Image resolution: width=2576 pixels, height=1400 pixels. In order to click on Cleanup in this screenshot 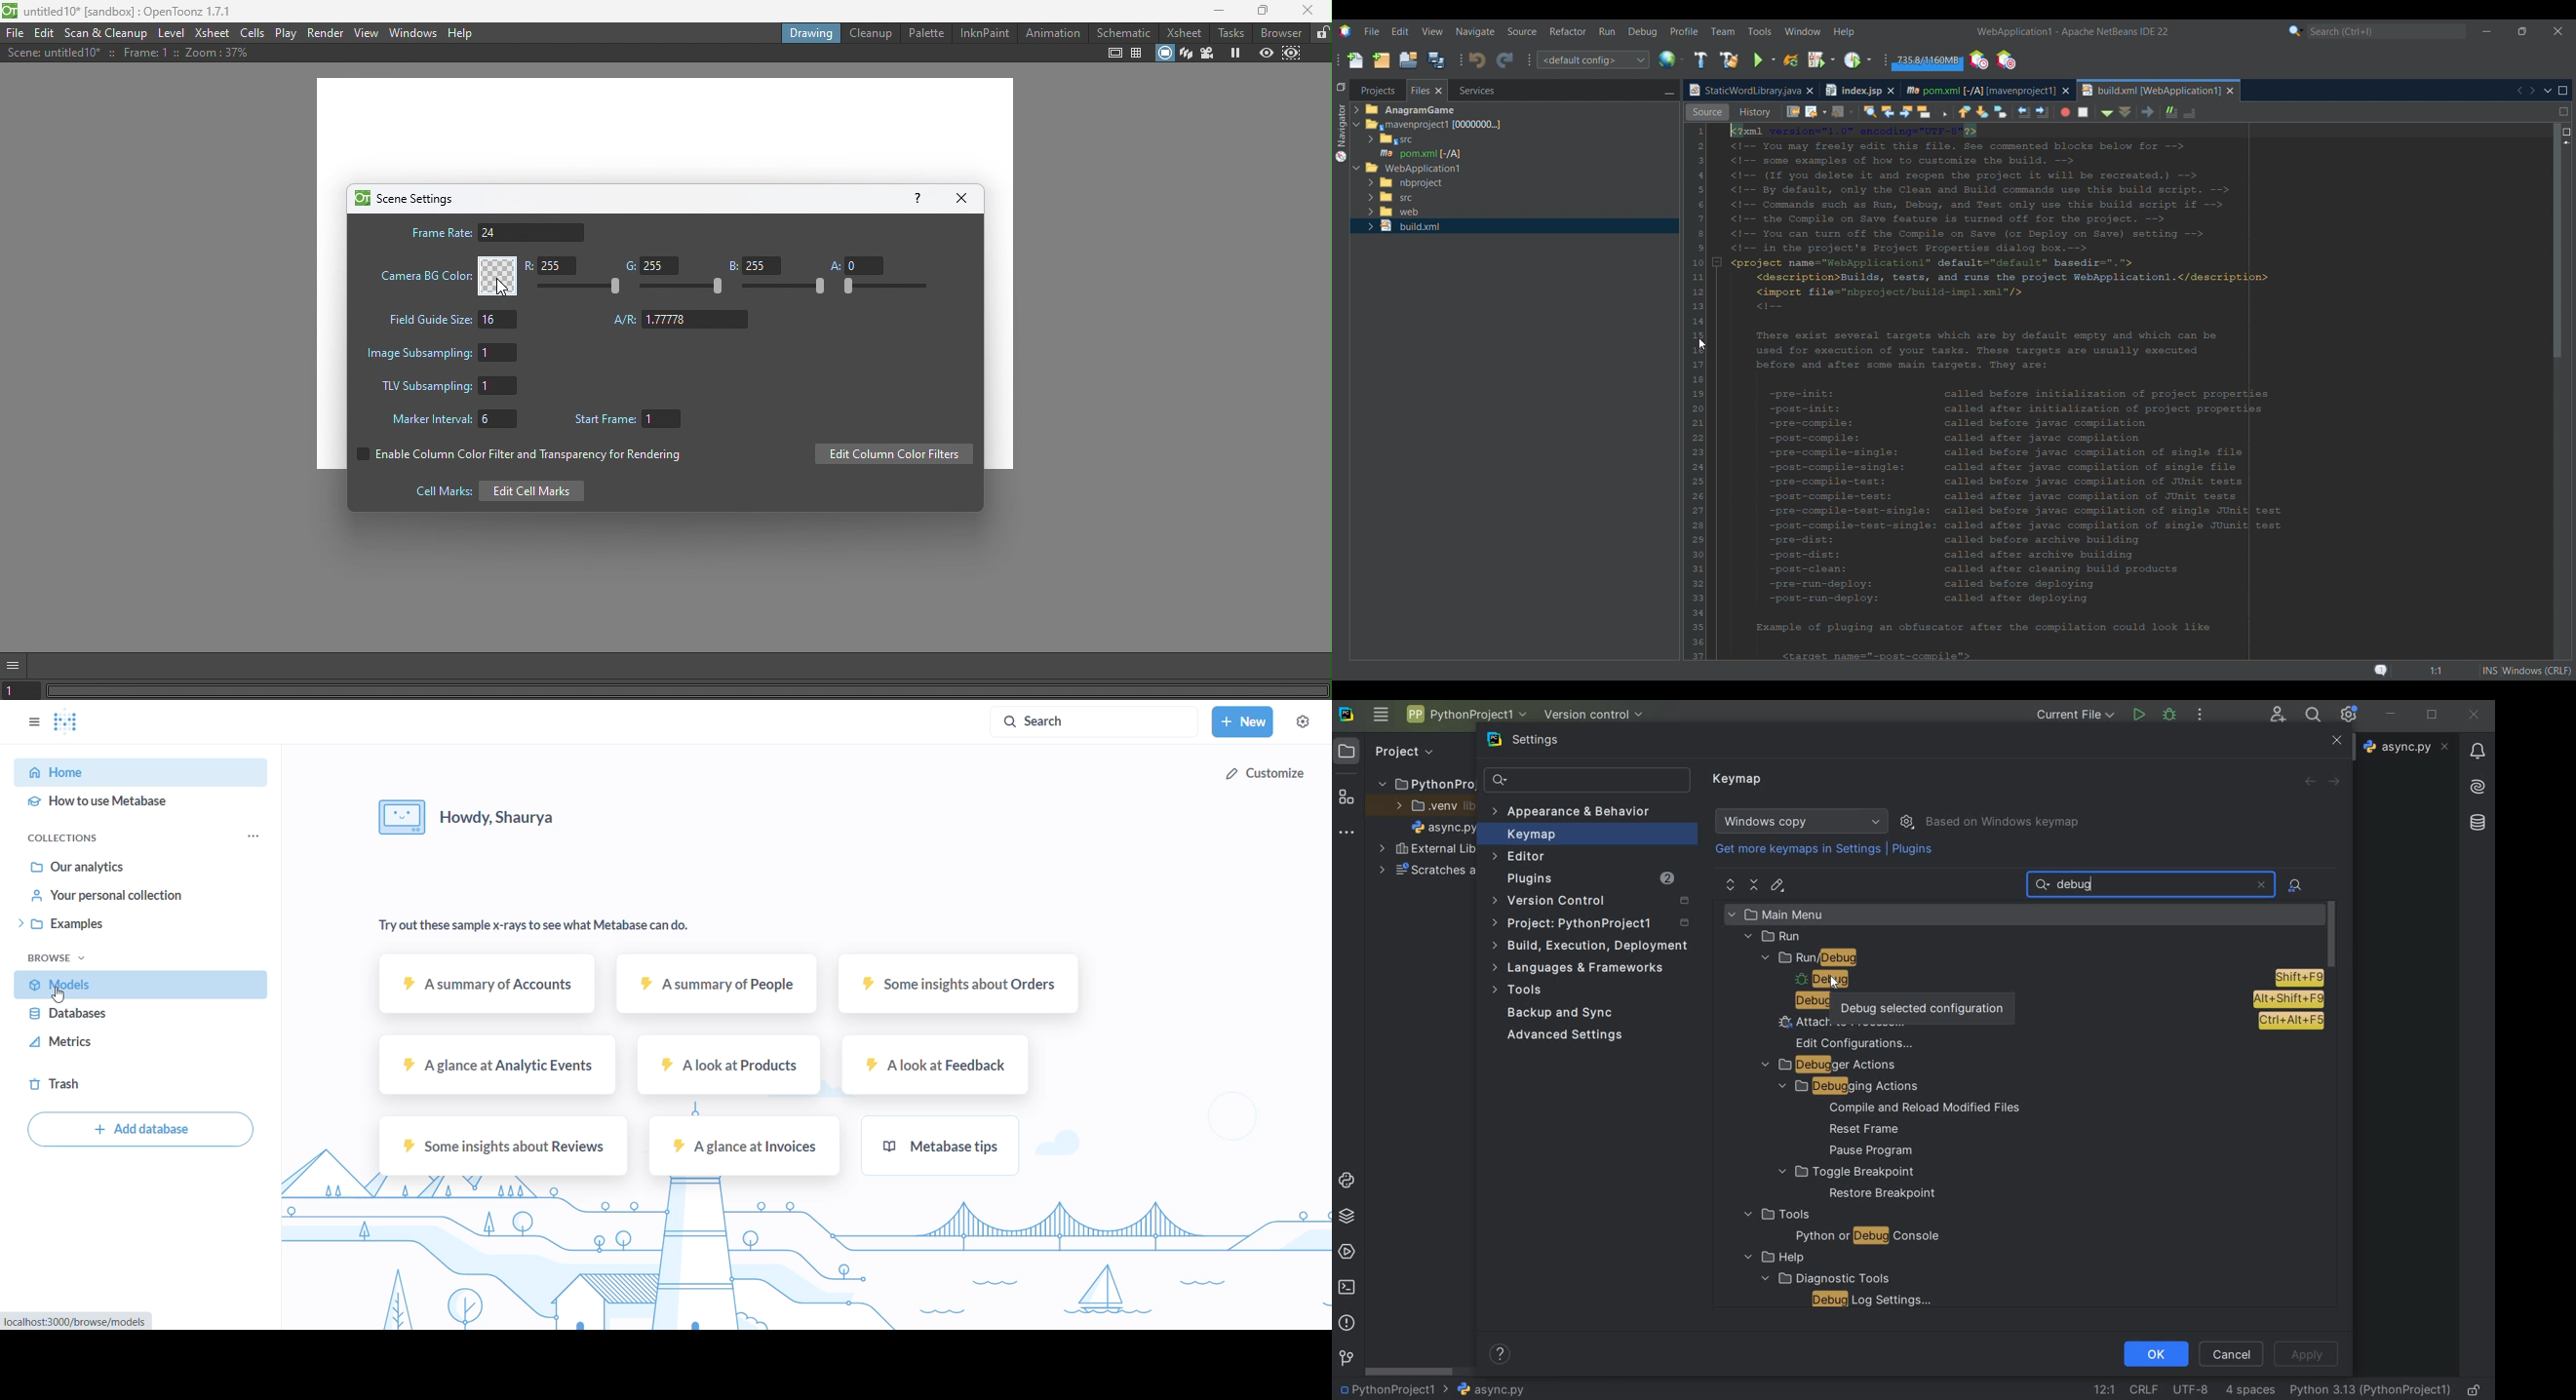, I will do `click(870, 33)`.